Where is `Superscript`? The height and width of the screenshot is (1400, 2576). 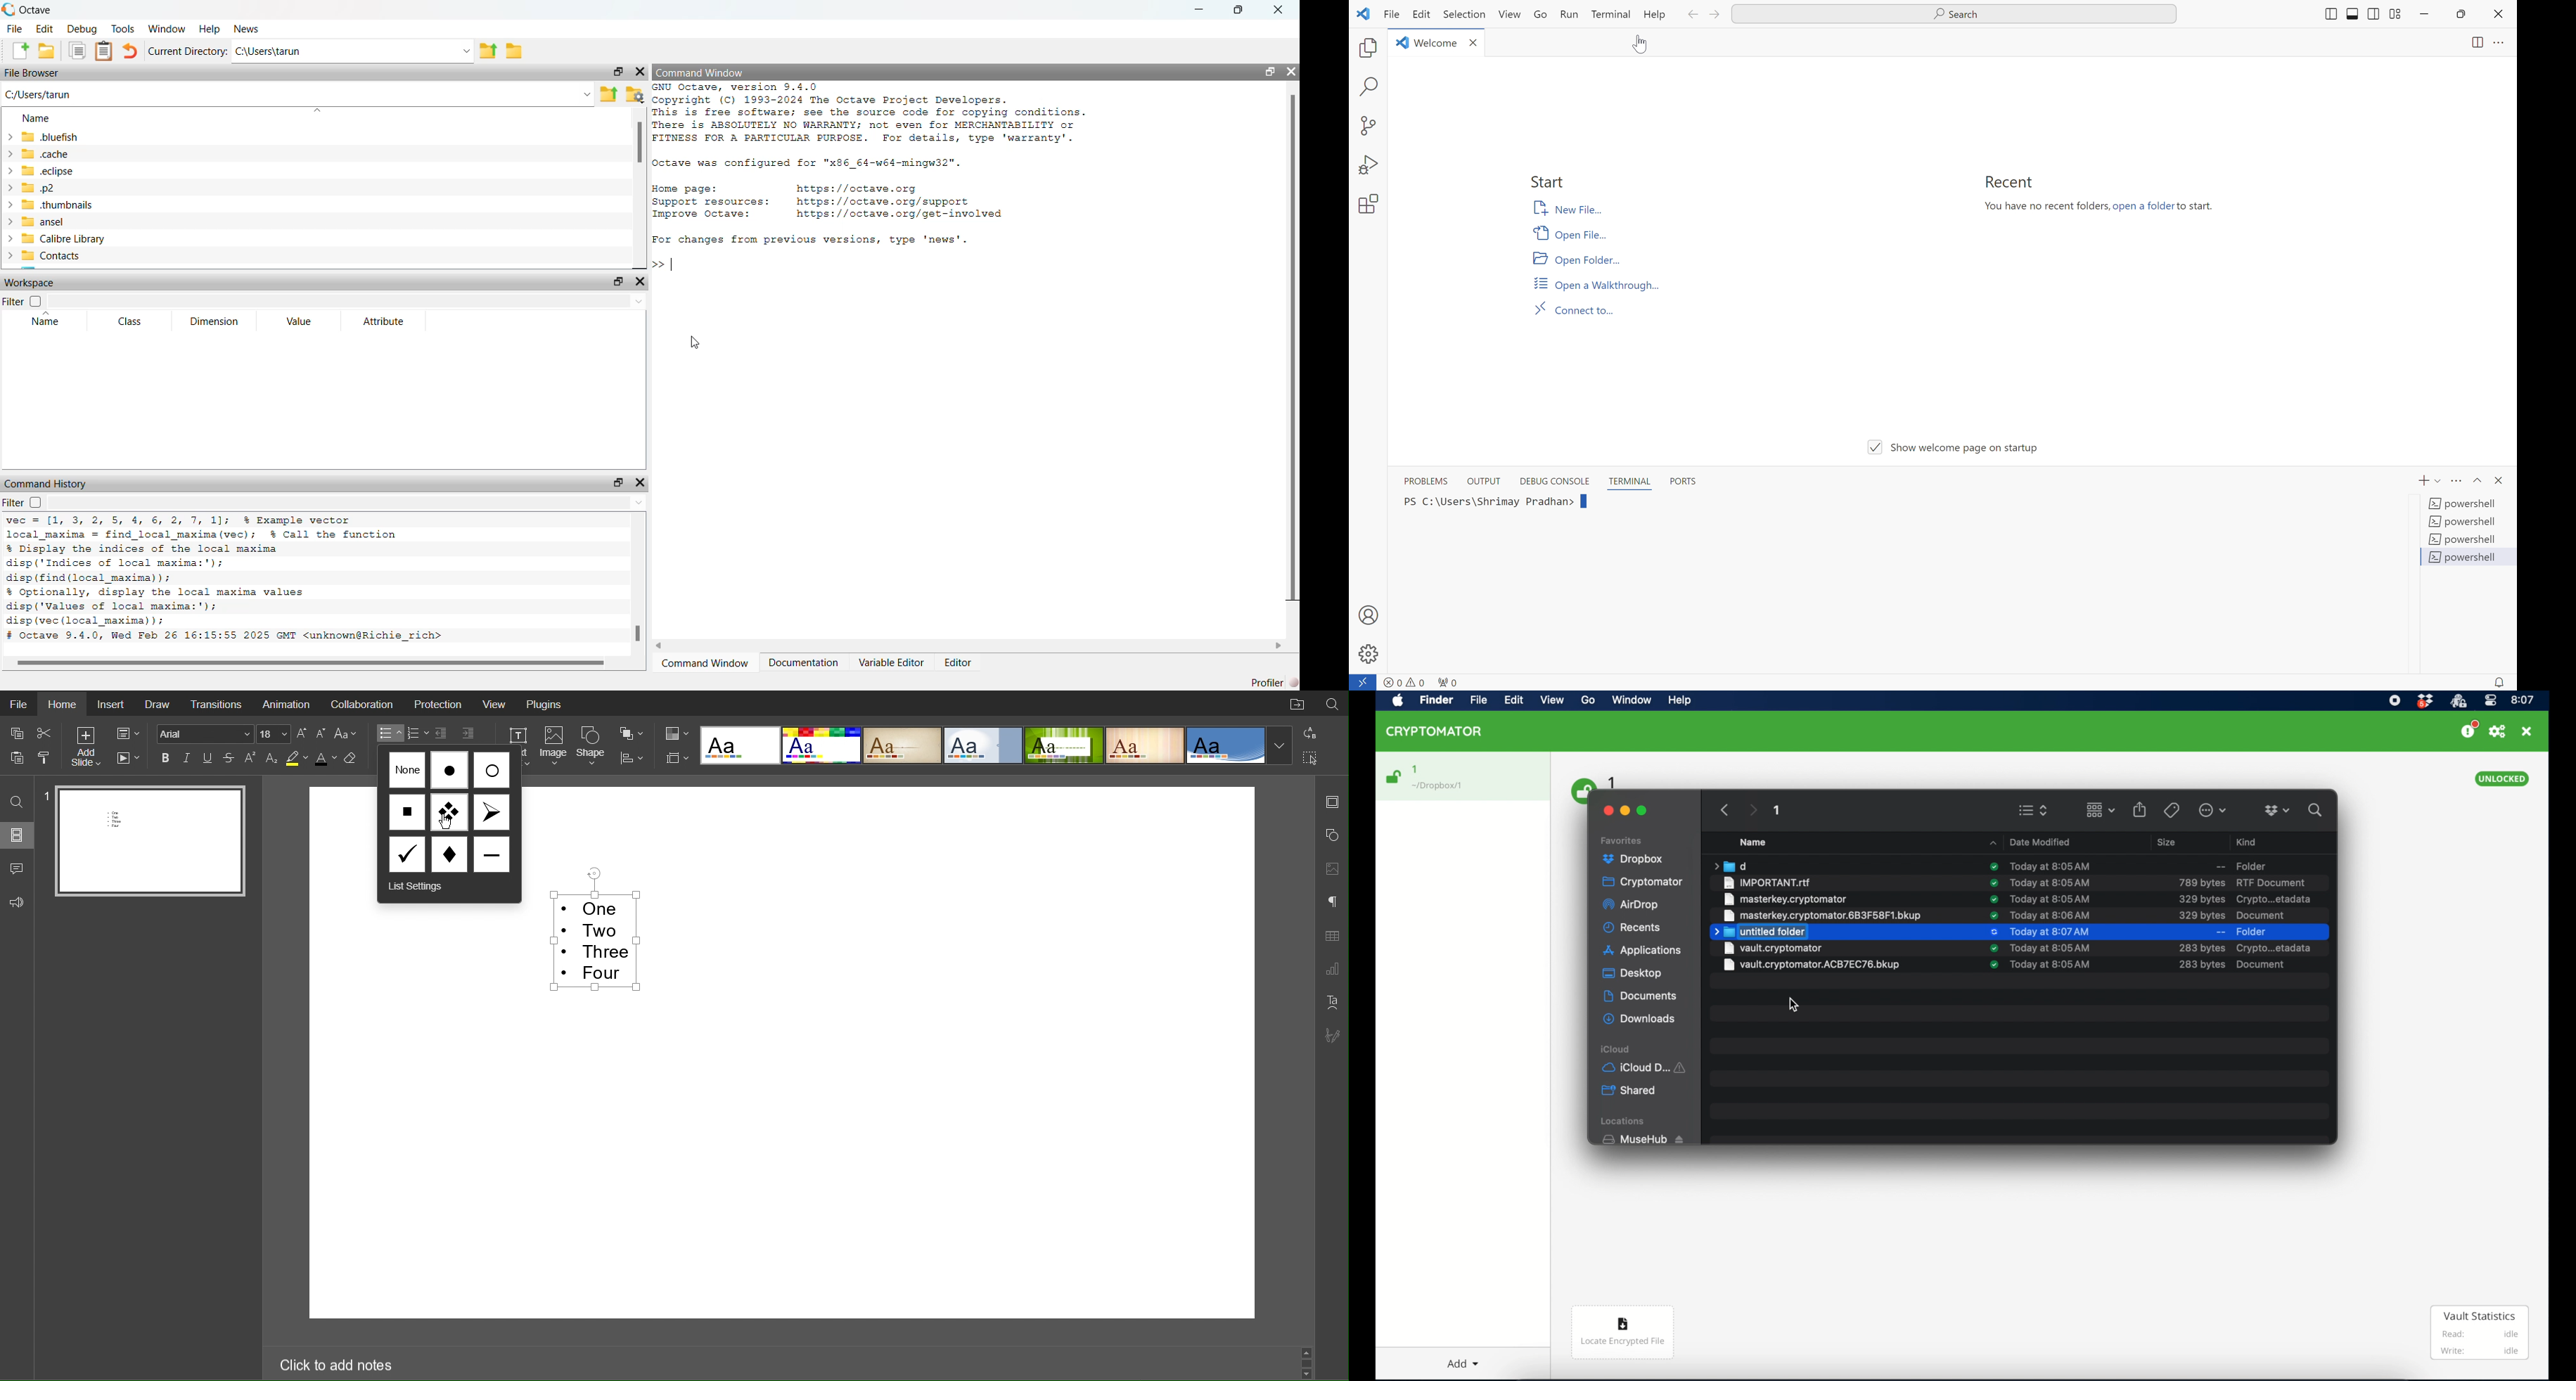
Superscript is located at coordinates (250, 758).